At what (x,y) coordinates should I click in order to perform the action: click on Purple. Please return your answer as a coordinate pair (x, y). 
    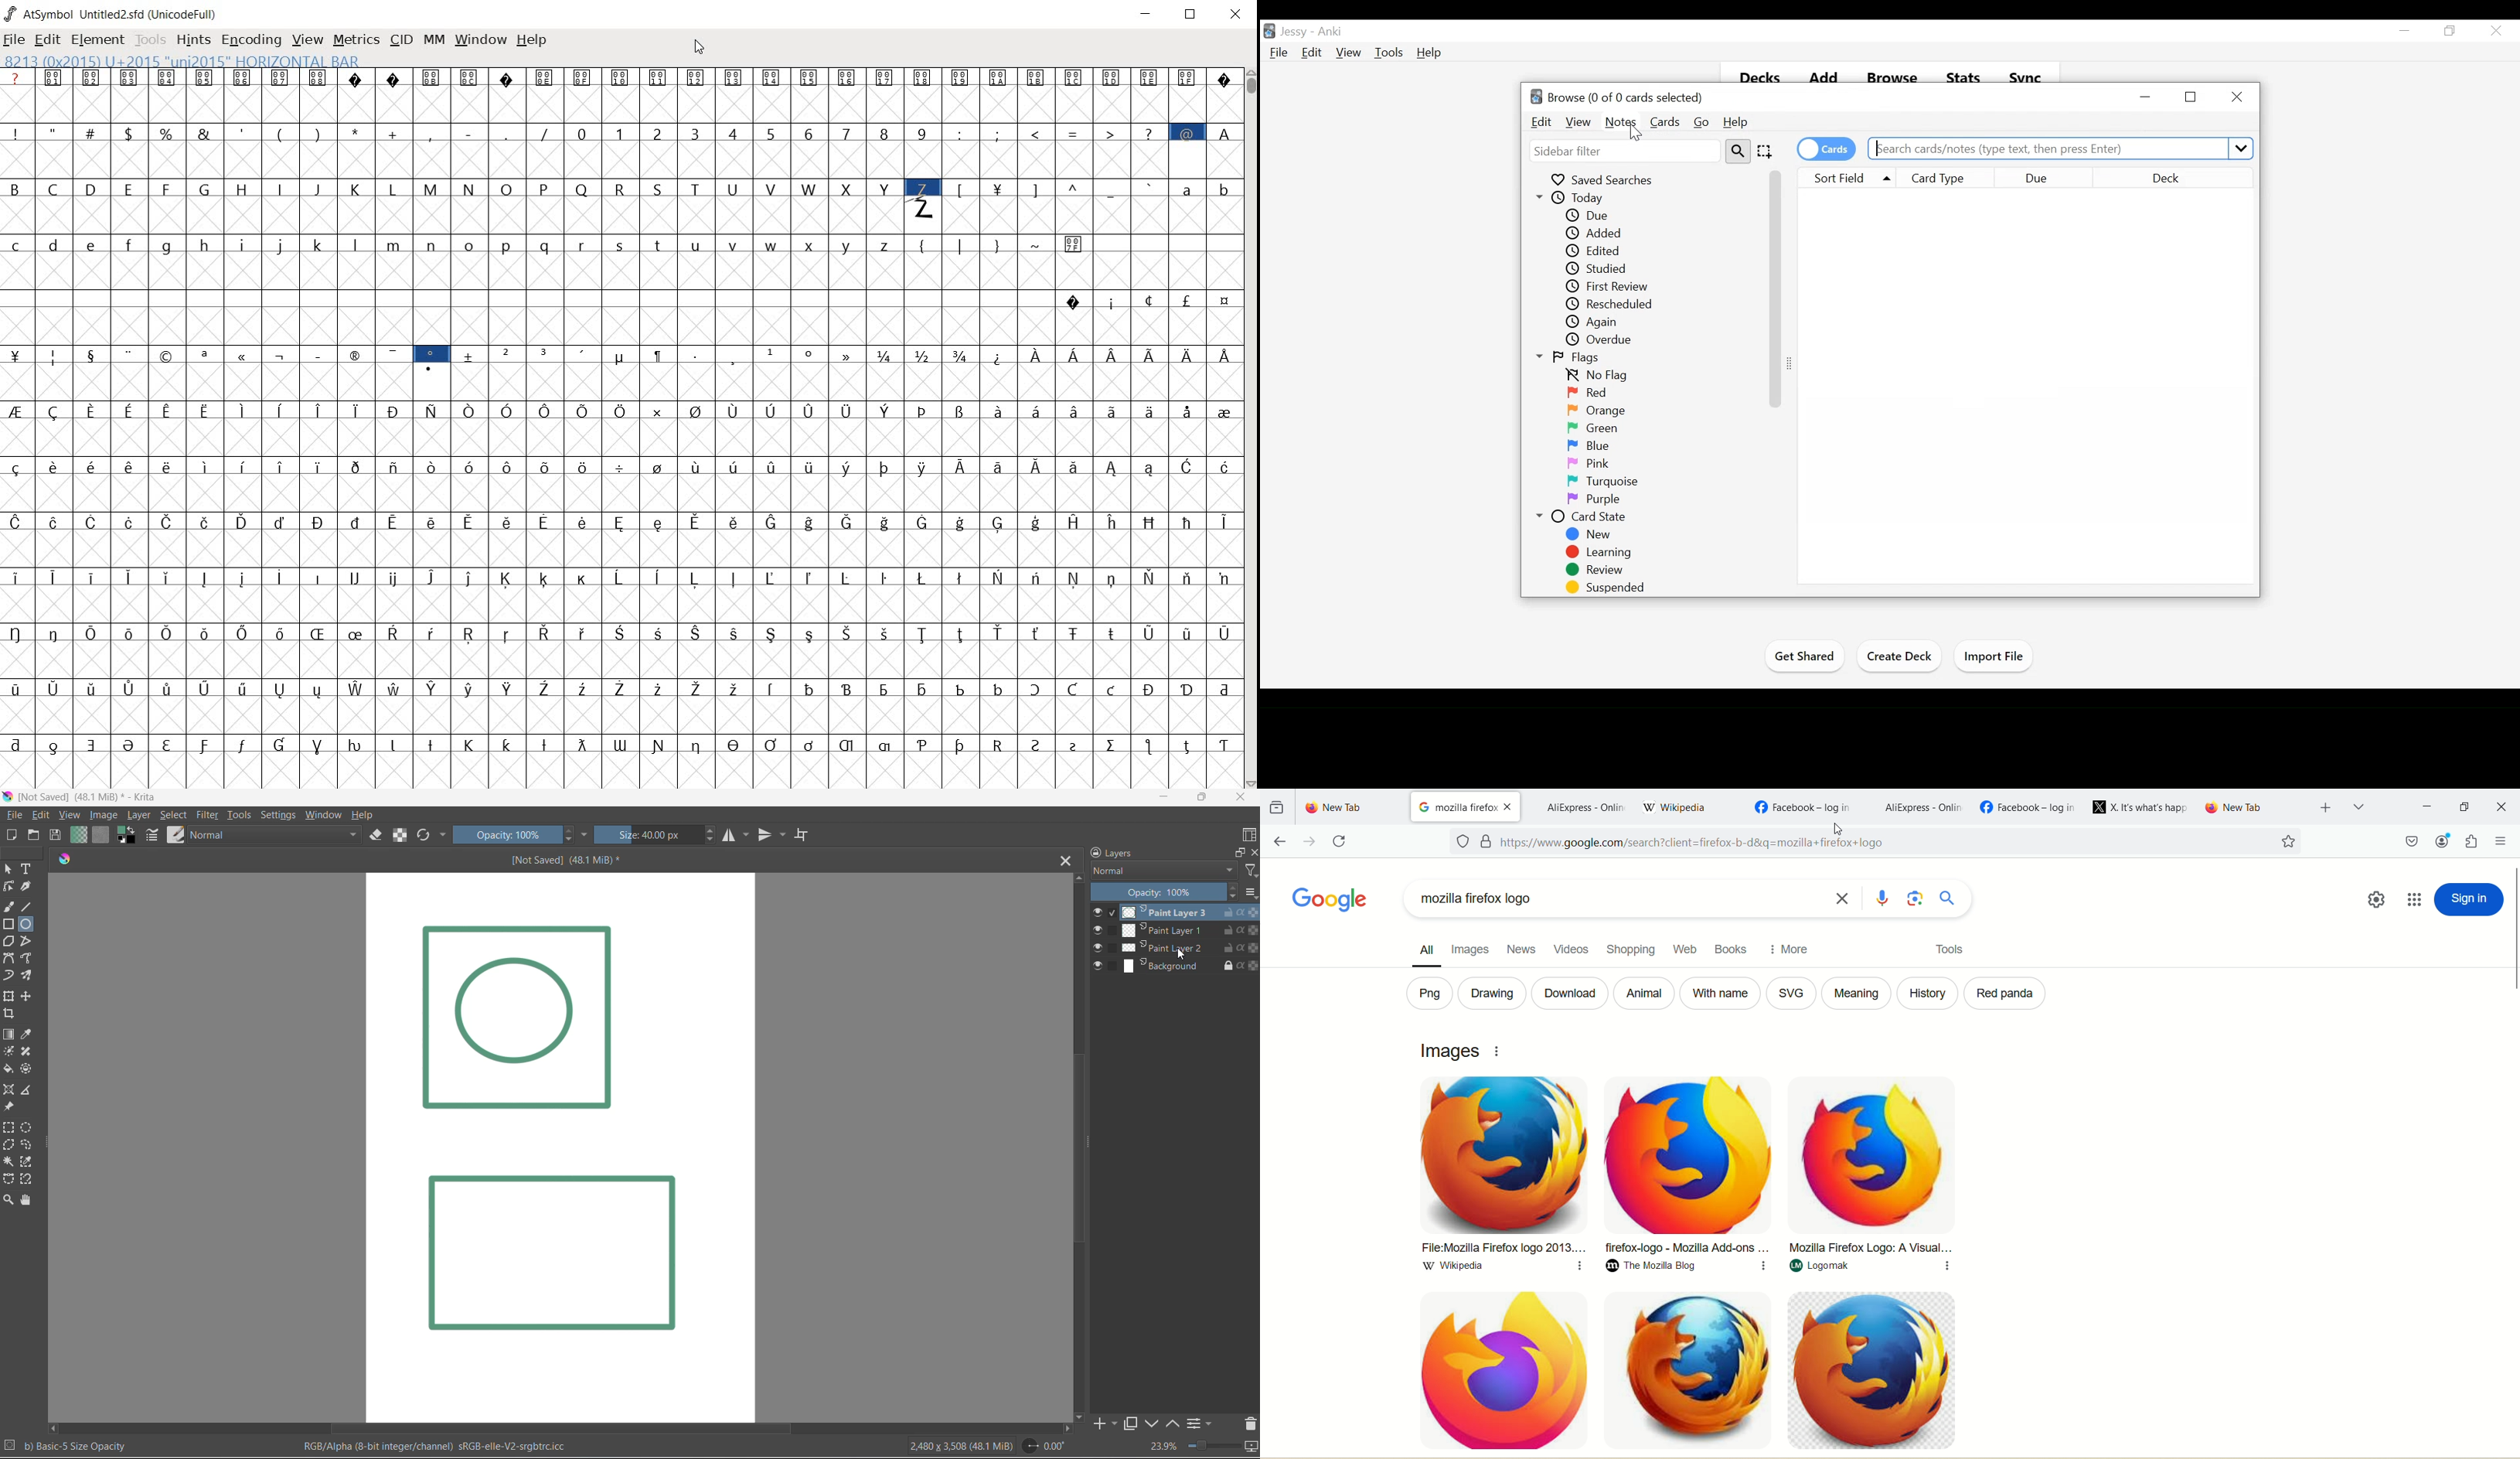
    Looking at the image, I should click on (1593, 500).